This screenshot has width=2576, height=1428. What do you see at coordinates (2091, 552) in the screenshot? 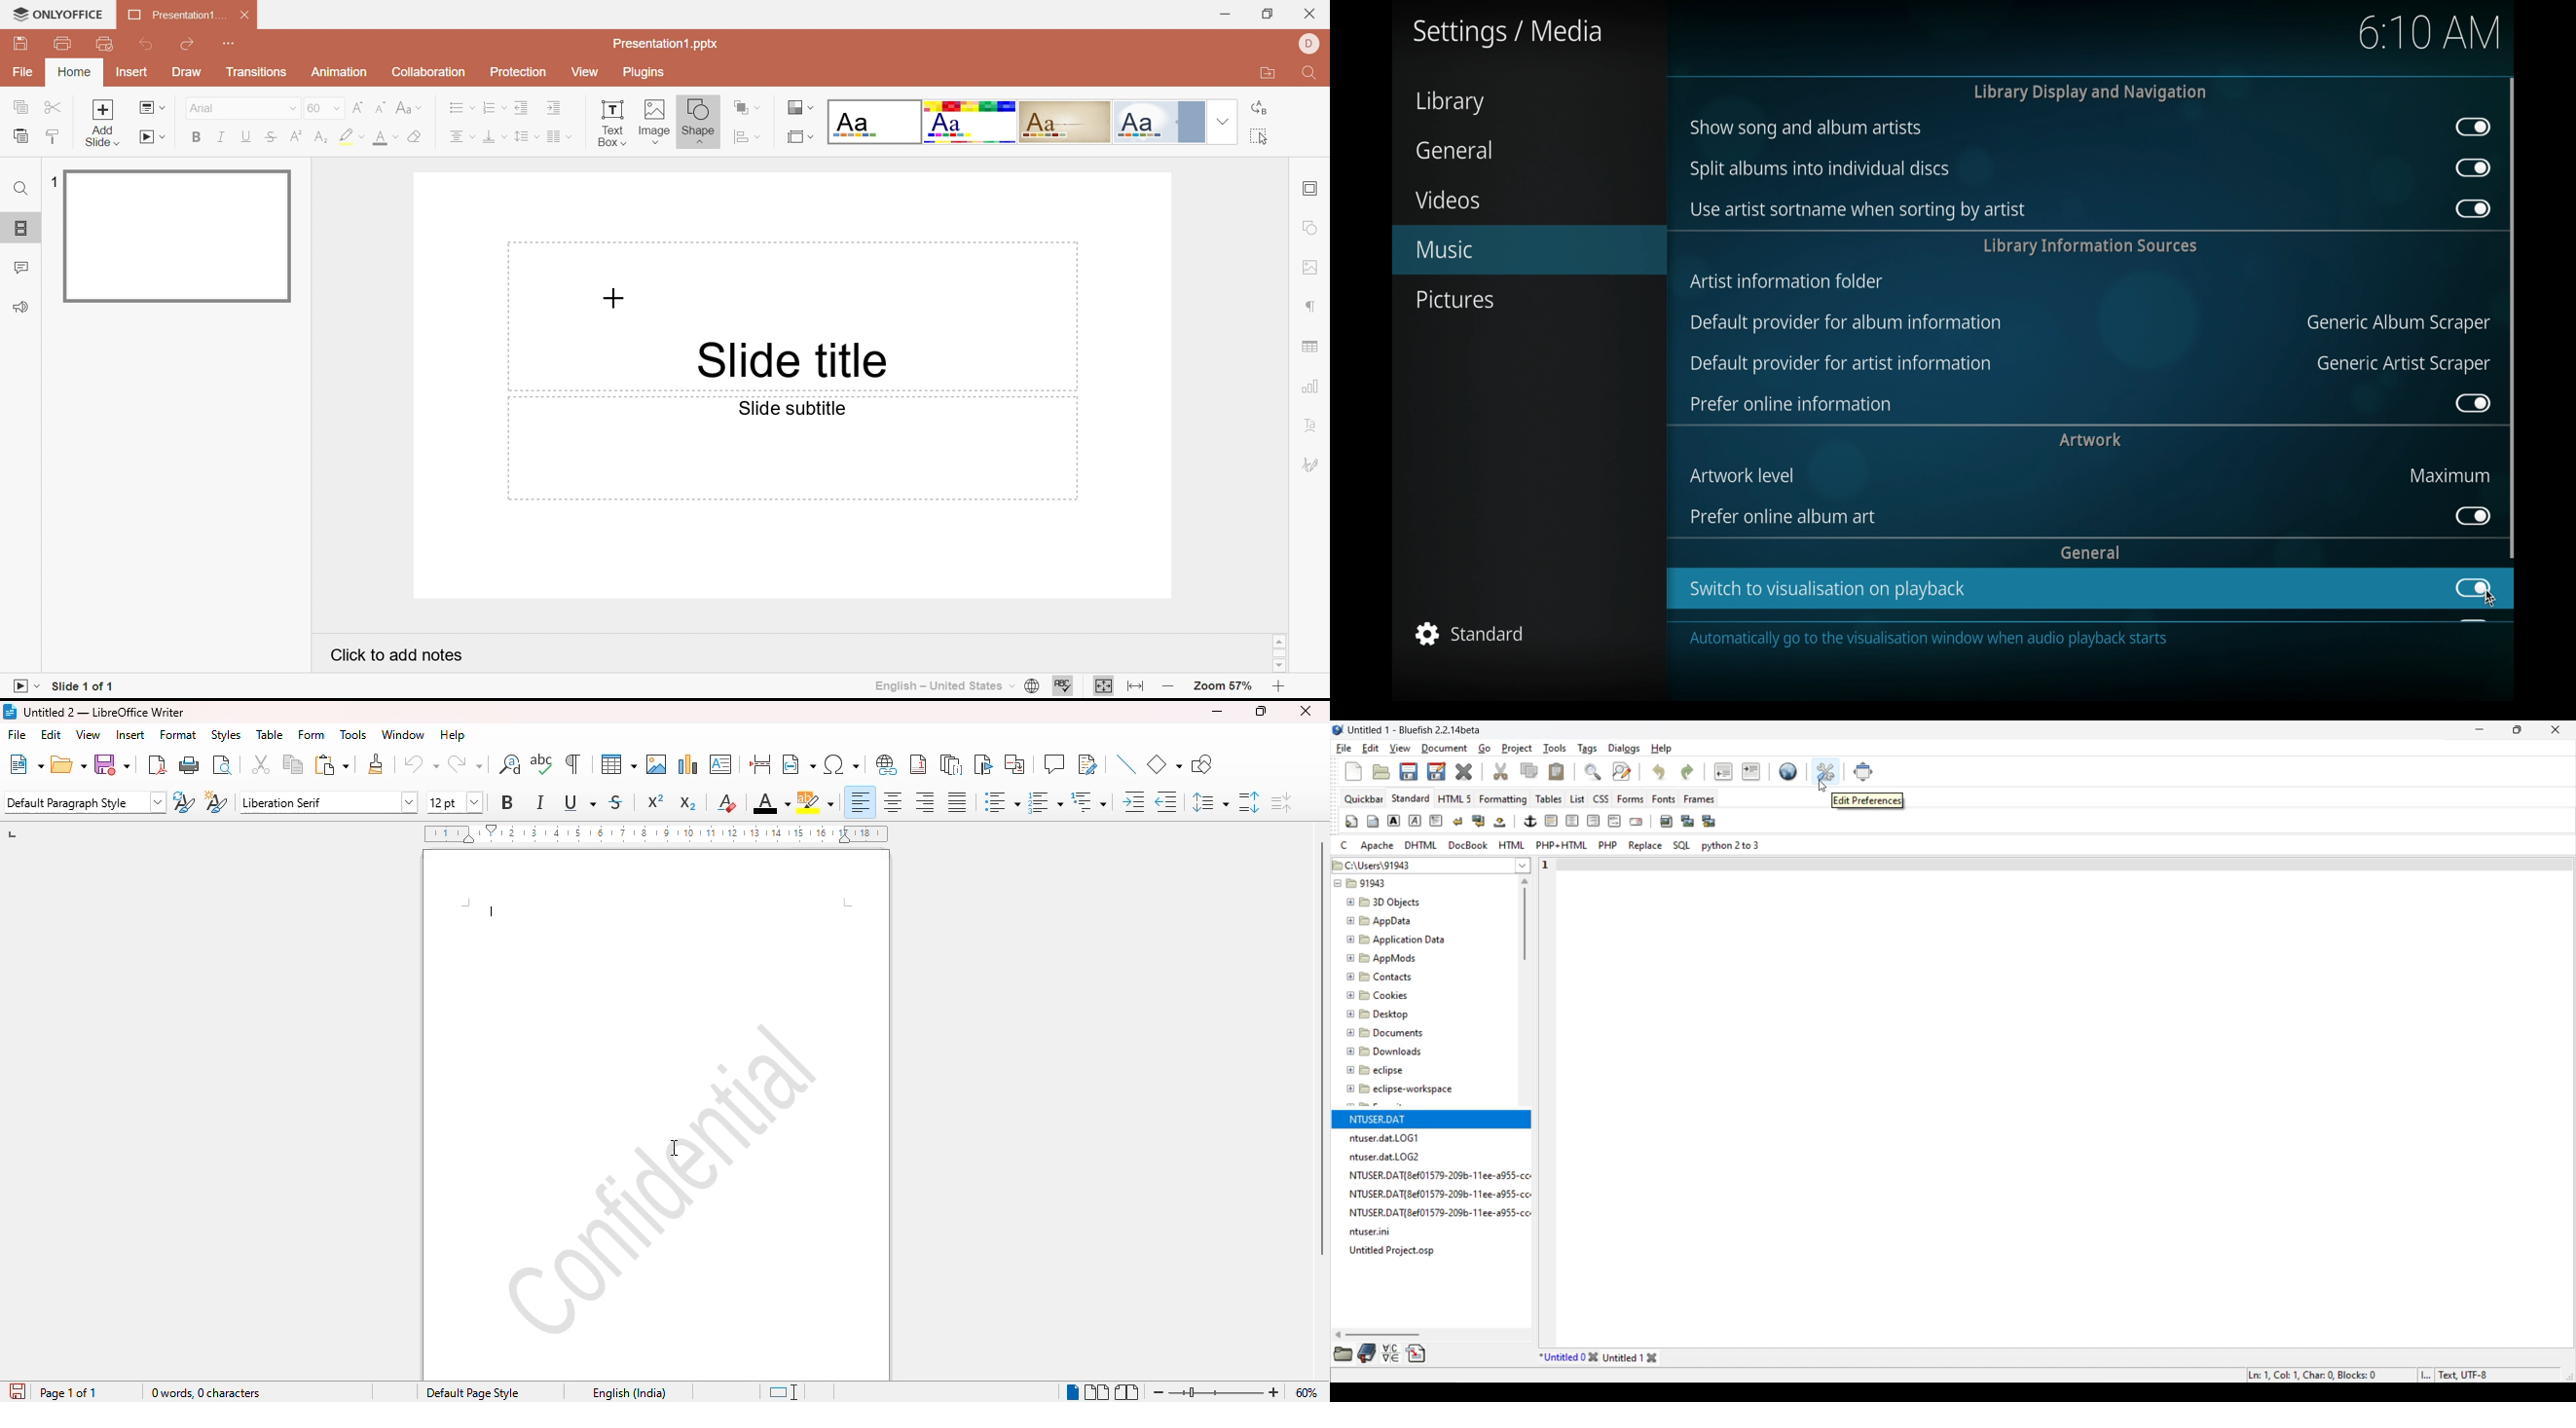
I see `general` at bounding box center [2091, 552].